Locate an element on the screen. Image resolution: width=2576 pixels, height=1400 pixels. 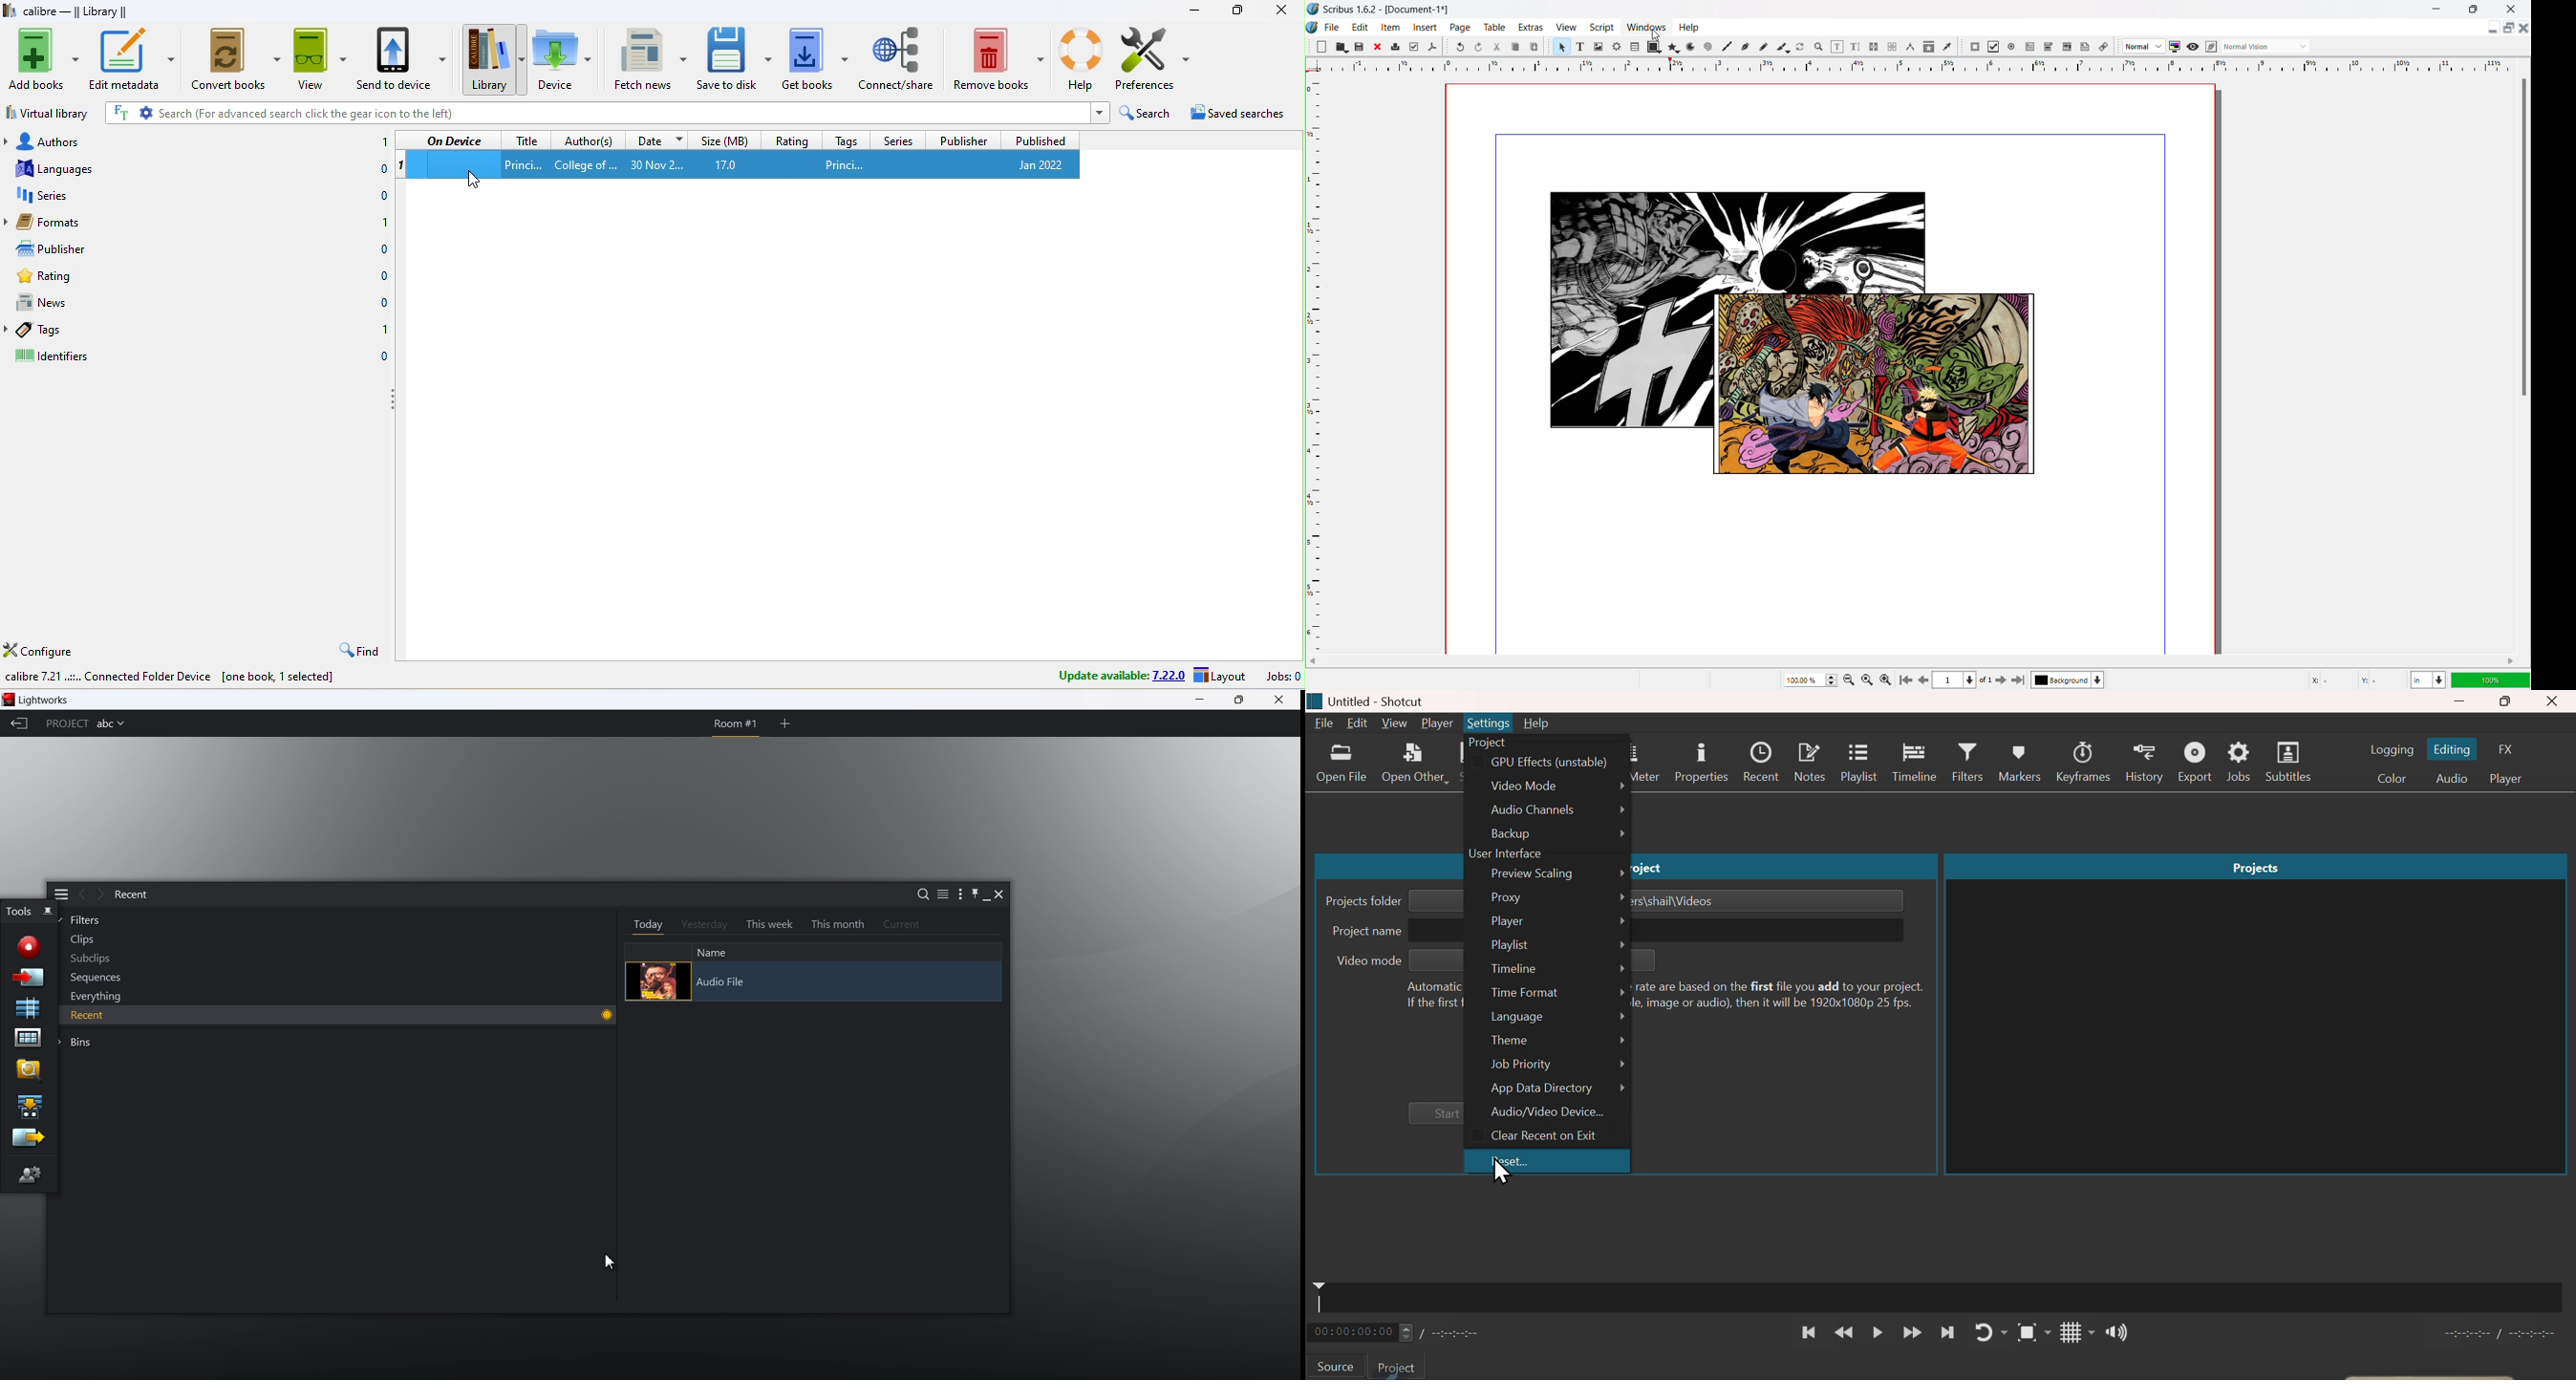
copy item proprties is located at coordinates (1929, 46).